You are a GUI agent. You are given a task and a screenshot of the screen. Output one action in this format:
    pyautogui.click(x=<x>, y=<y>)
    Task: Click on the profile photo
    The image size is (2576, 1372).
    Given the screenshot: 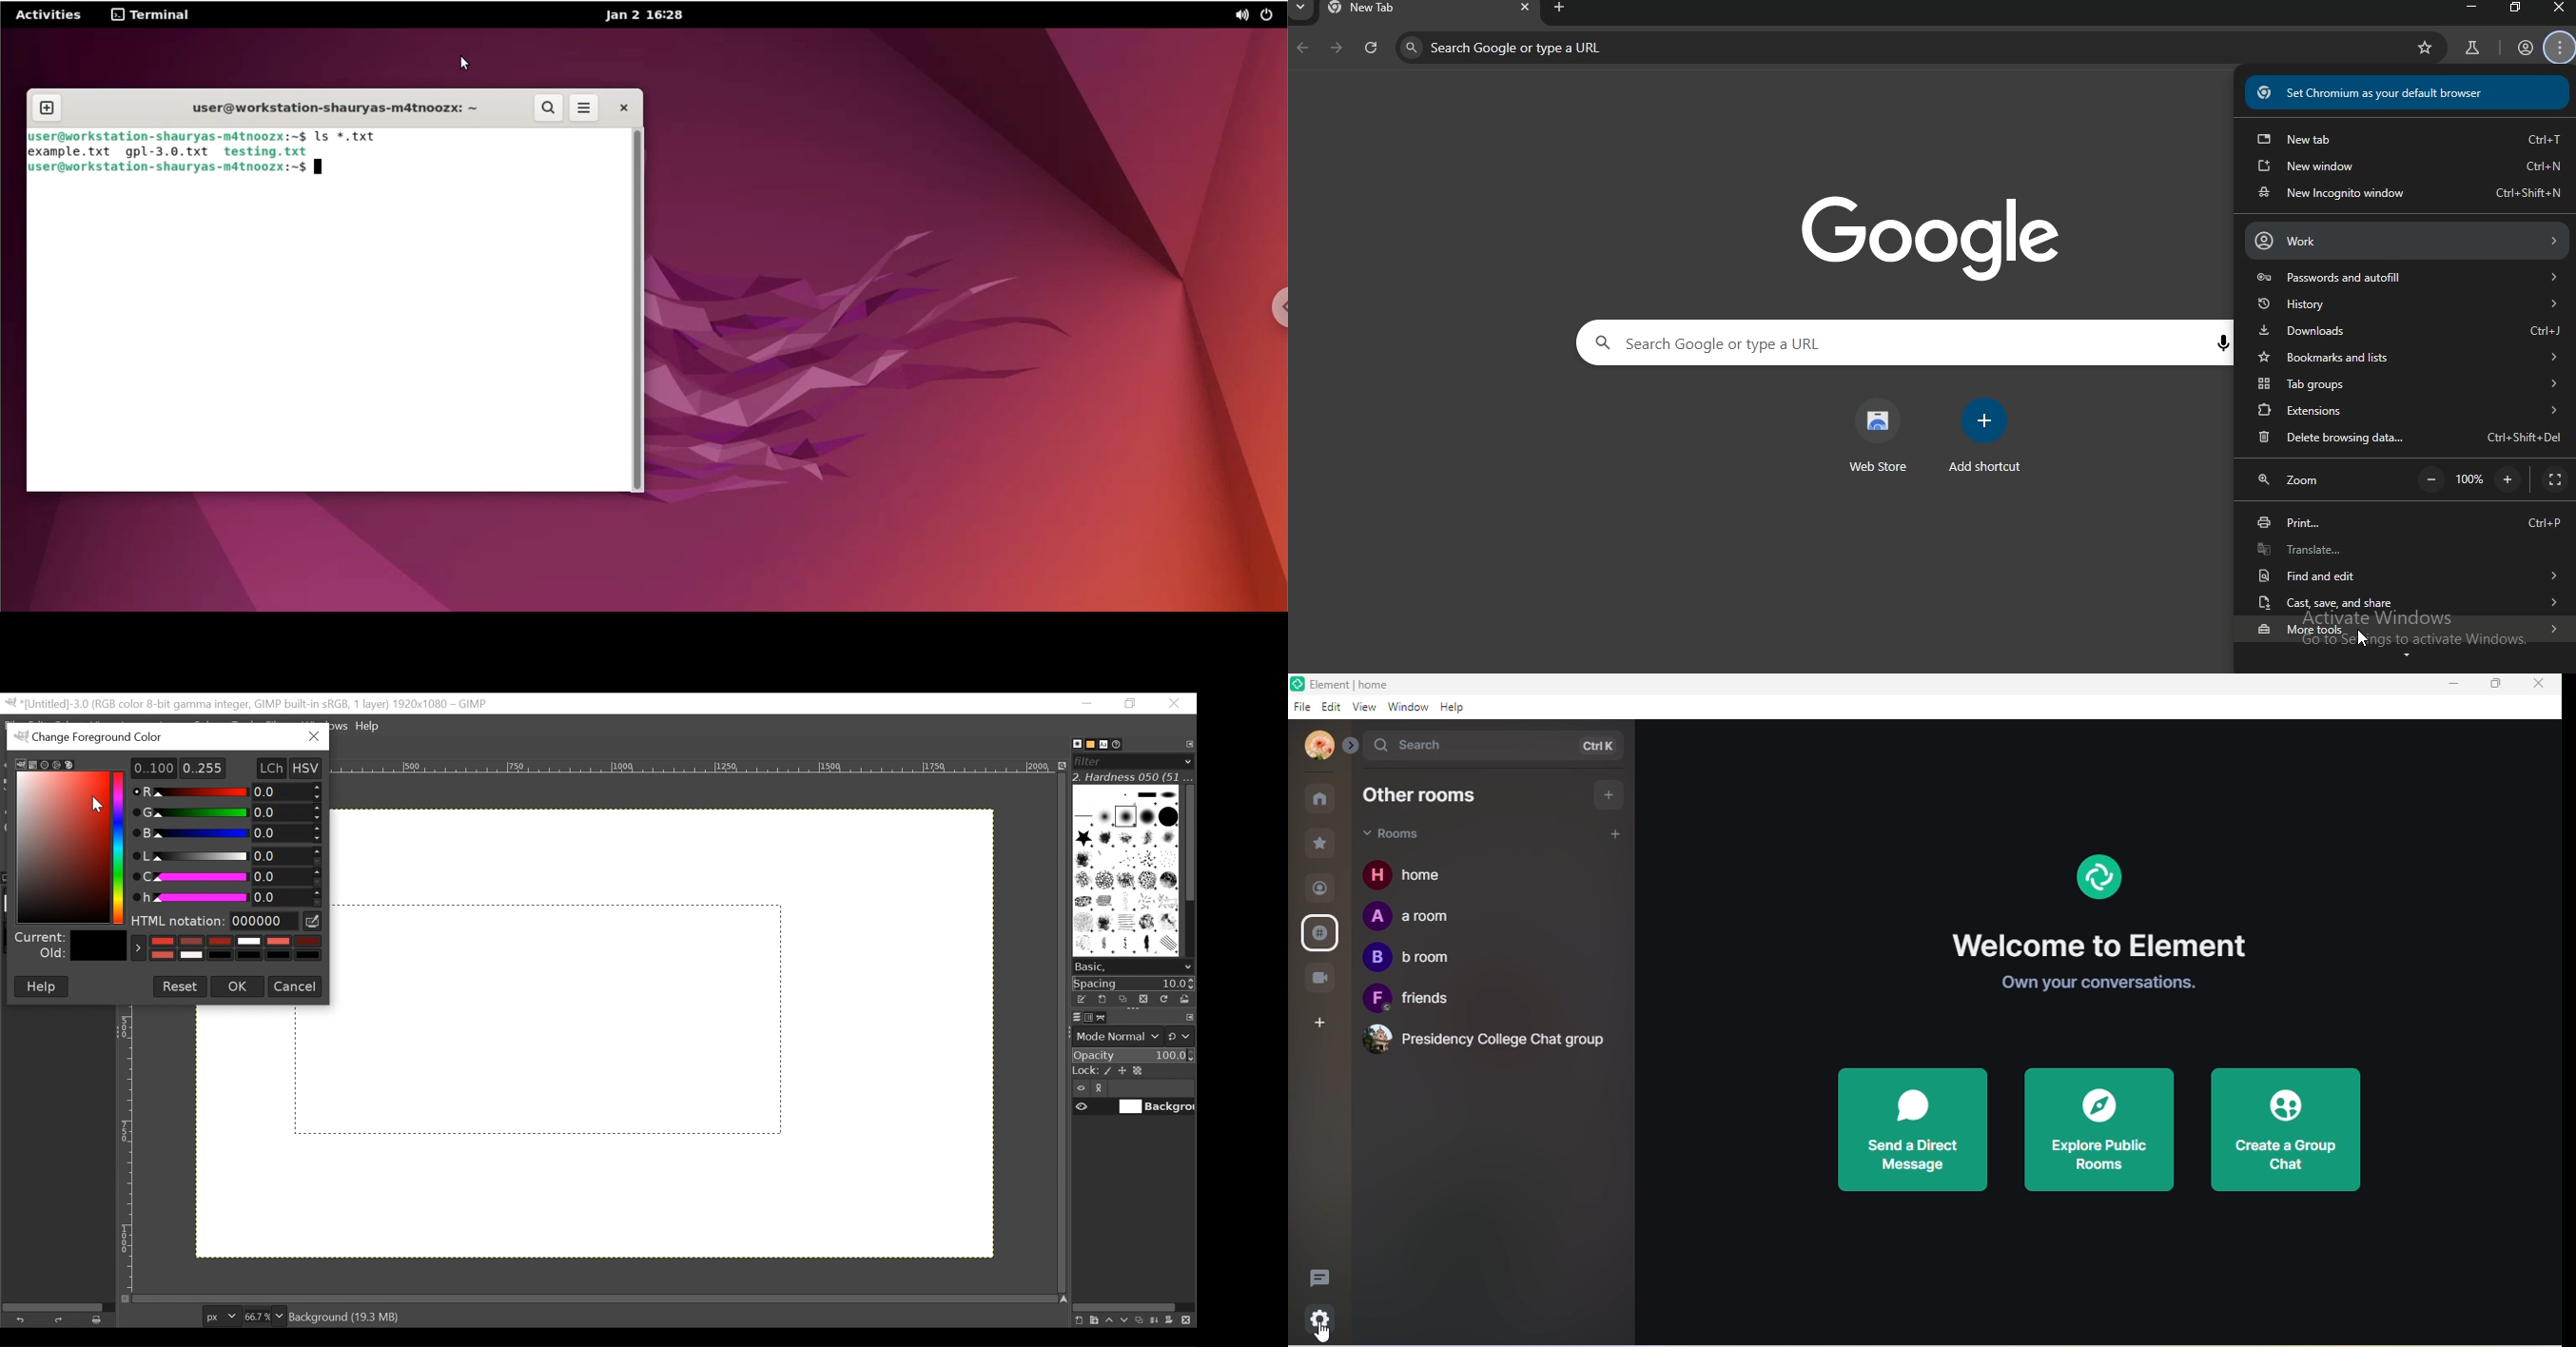 What is the action you would take?
    pyautogui.click(x=1313, y=746)
    